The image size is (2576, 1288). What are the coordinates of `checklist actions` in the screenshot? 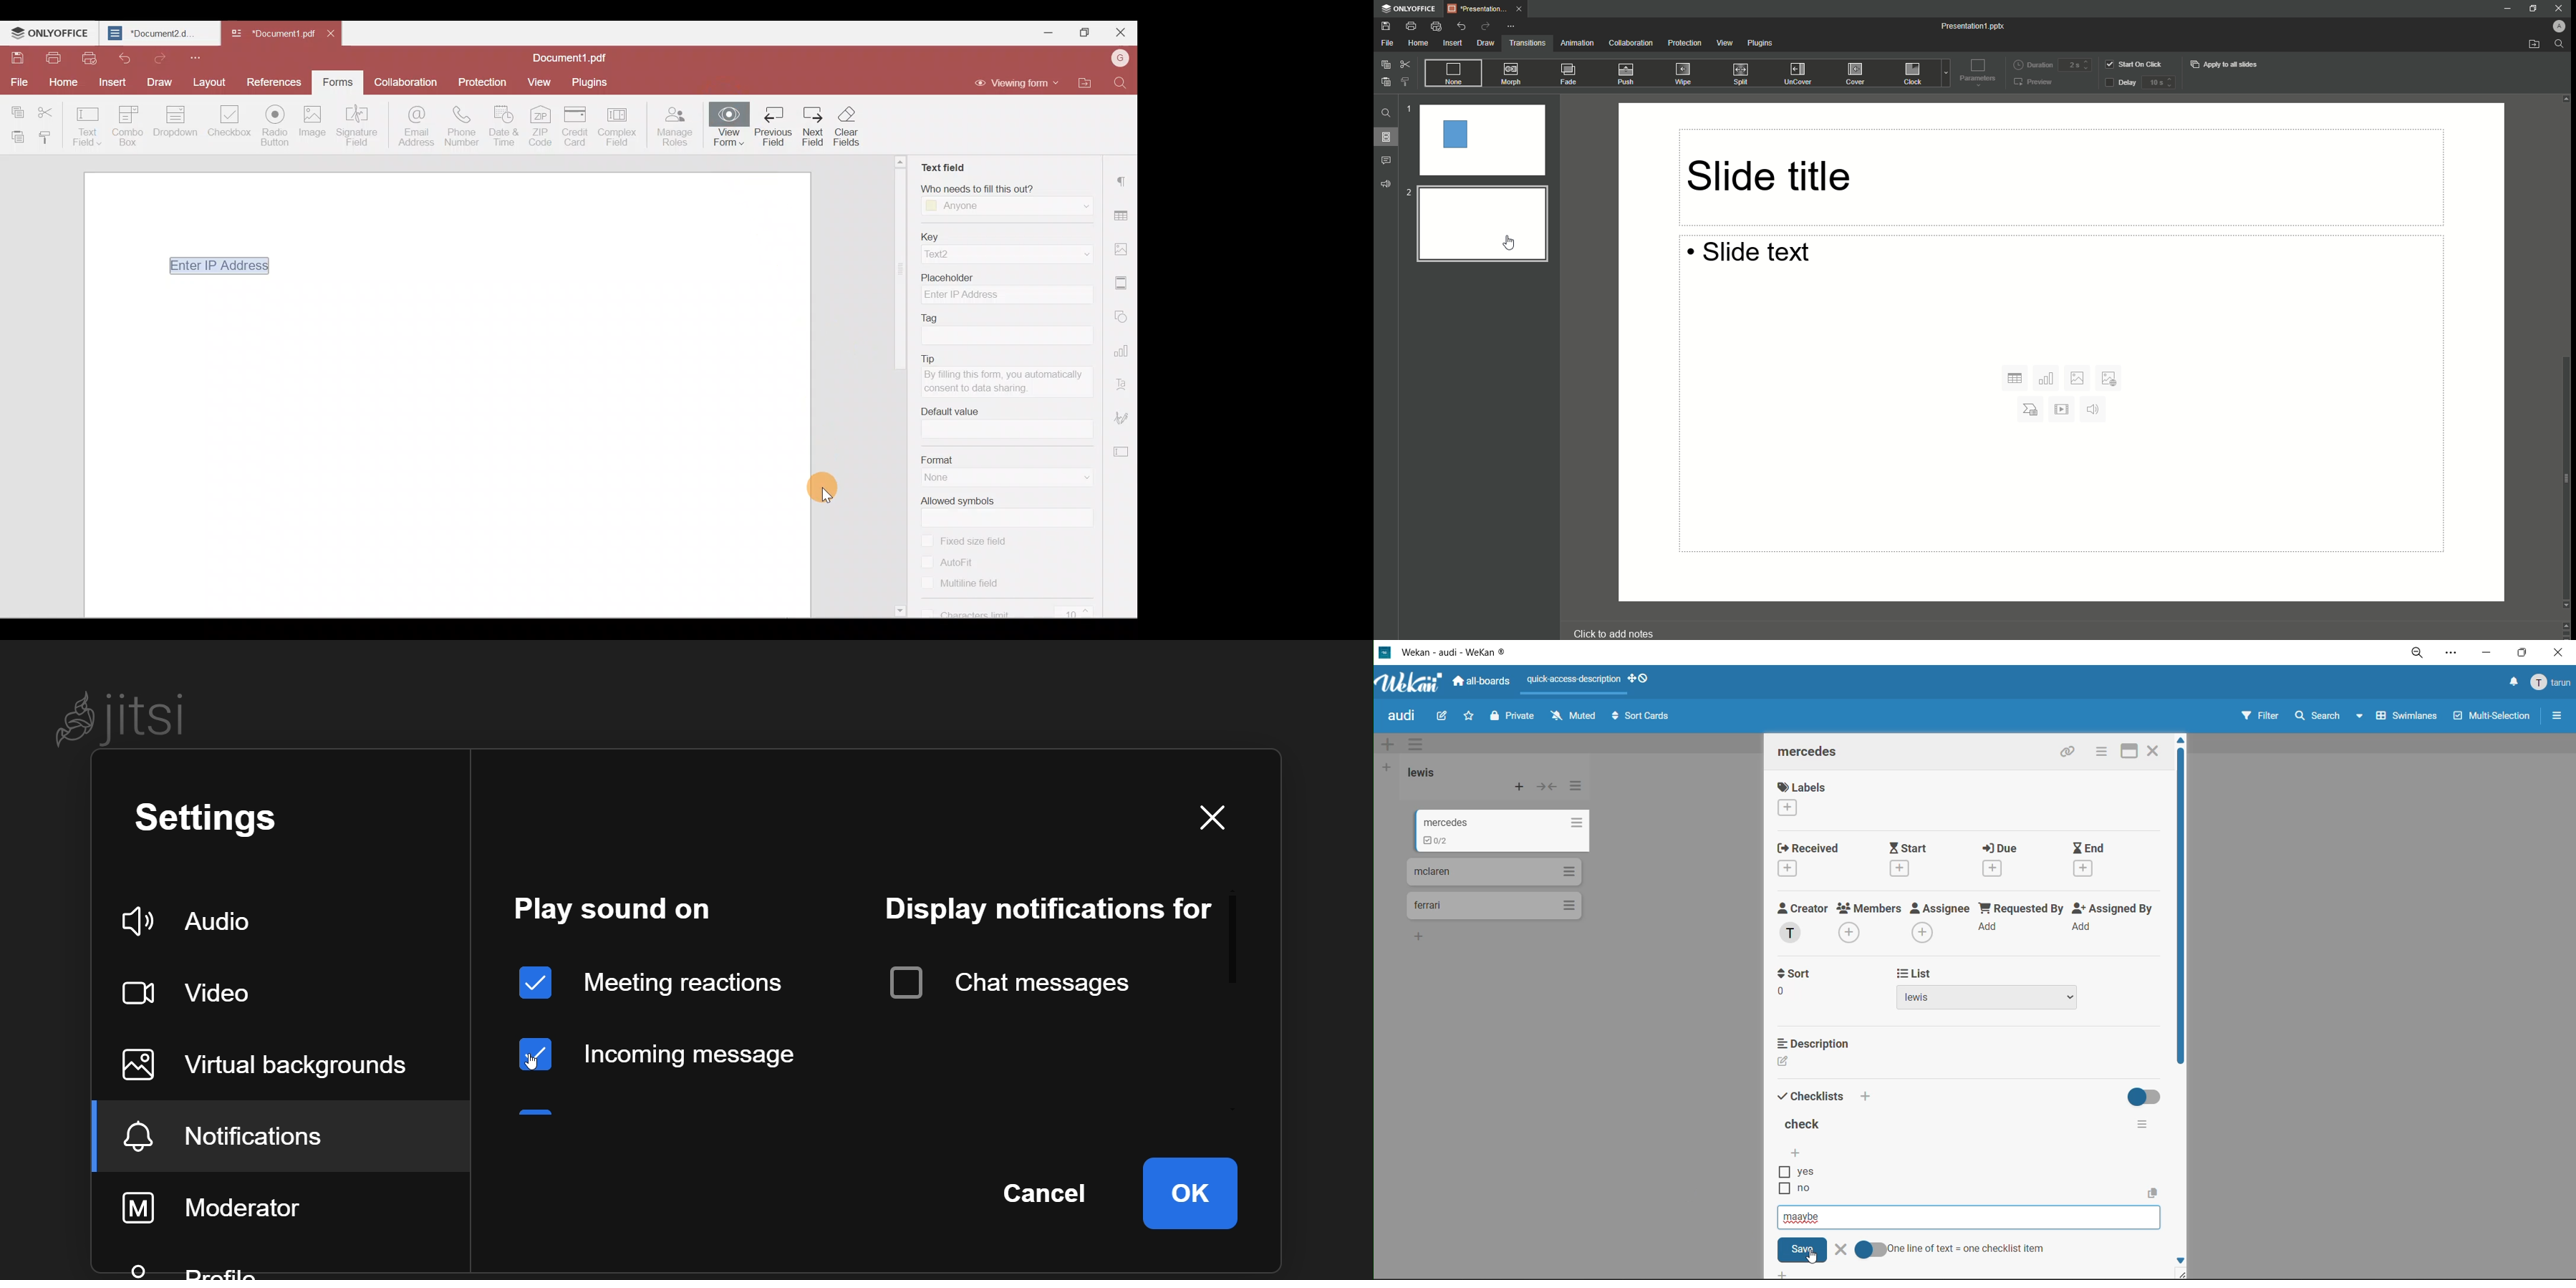 It's located at (2151, 1127).